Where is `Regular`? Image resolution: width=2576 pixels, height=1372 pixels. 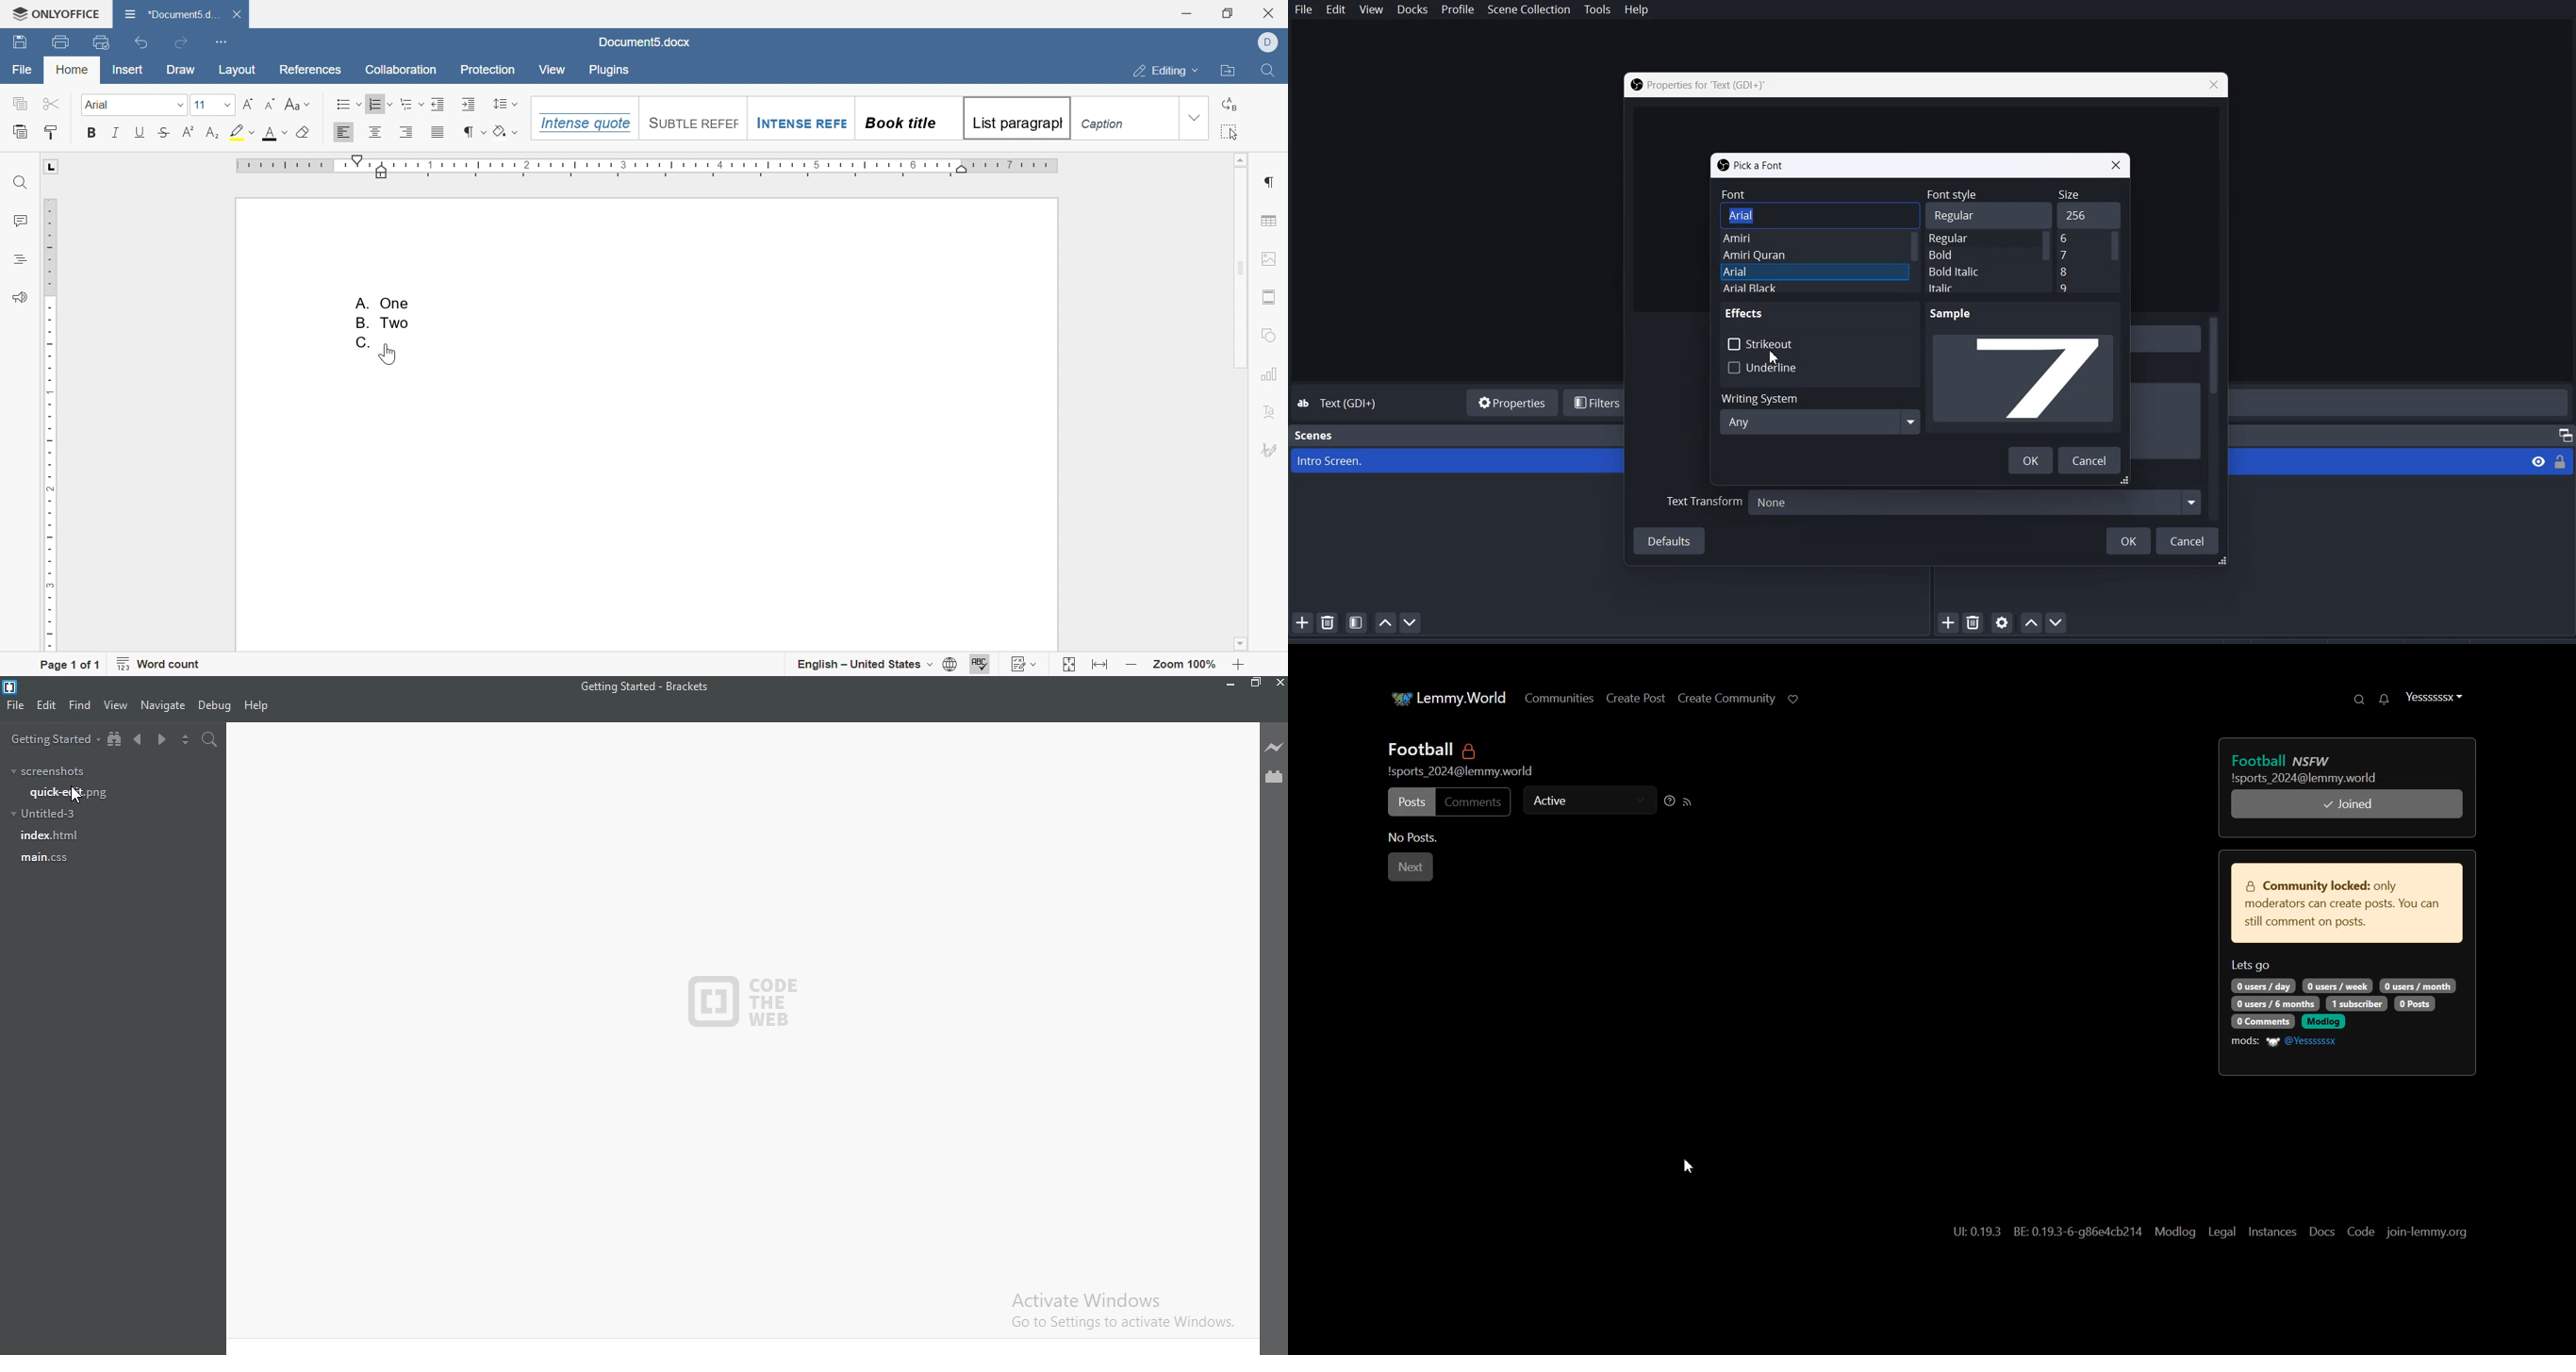
Regular is located at coordinates (1964, 239).